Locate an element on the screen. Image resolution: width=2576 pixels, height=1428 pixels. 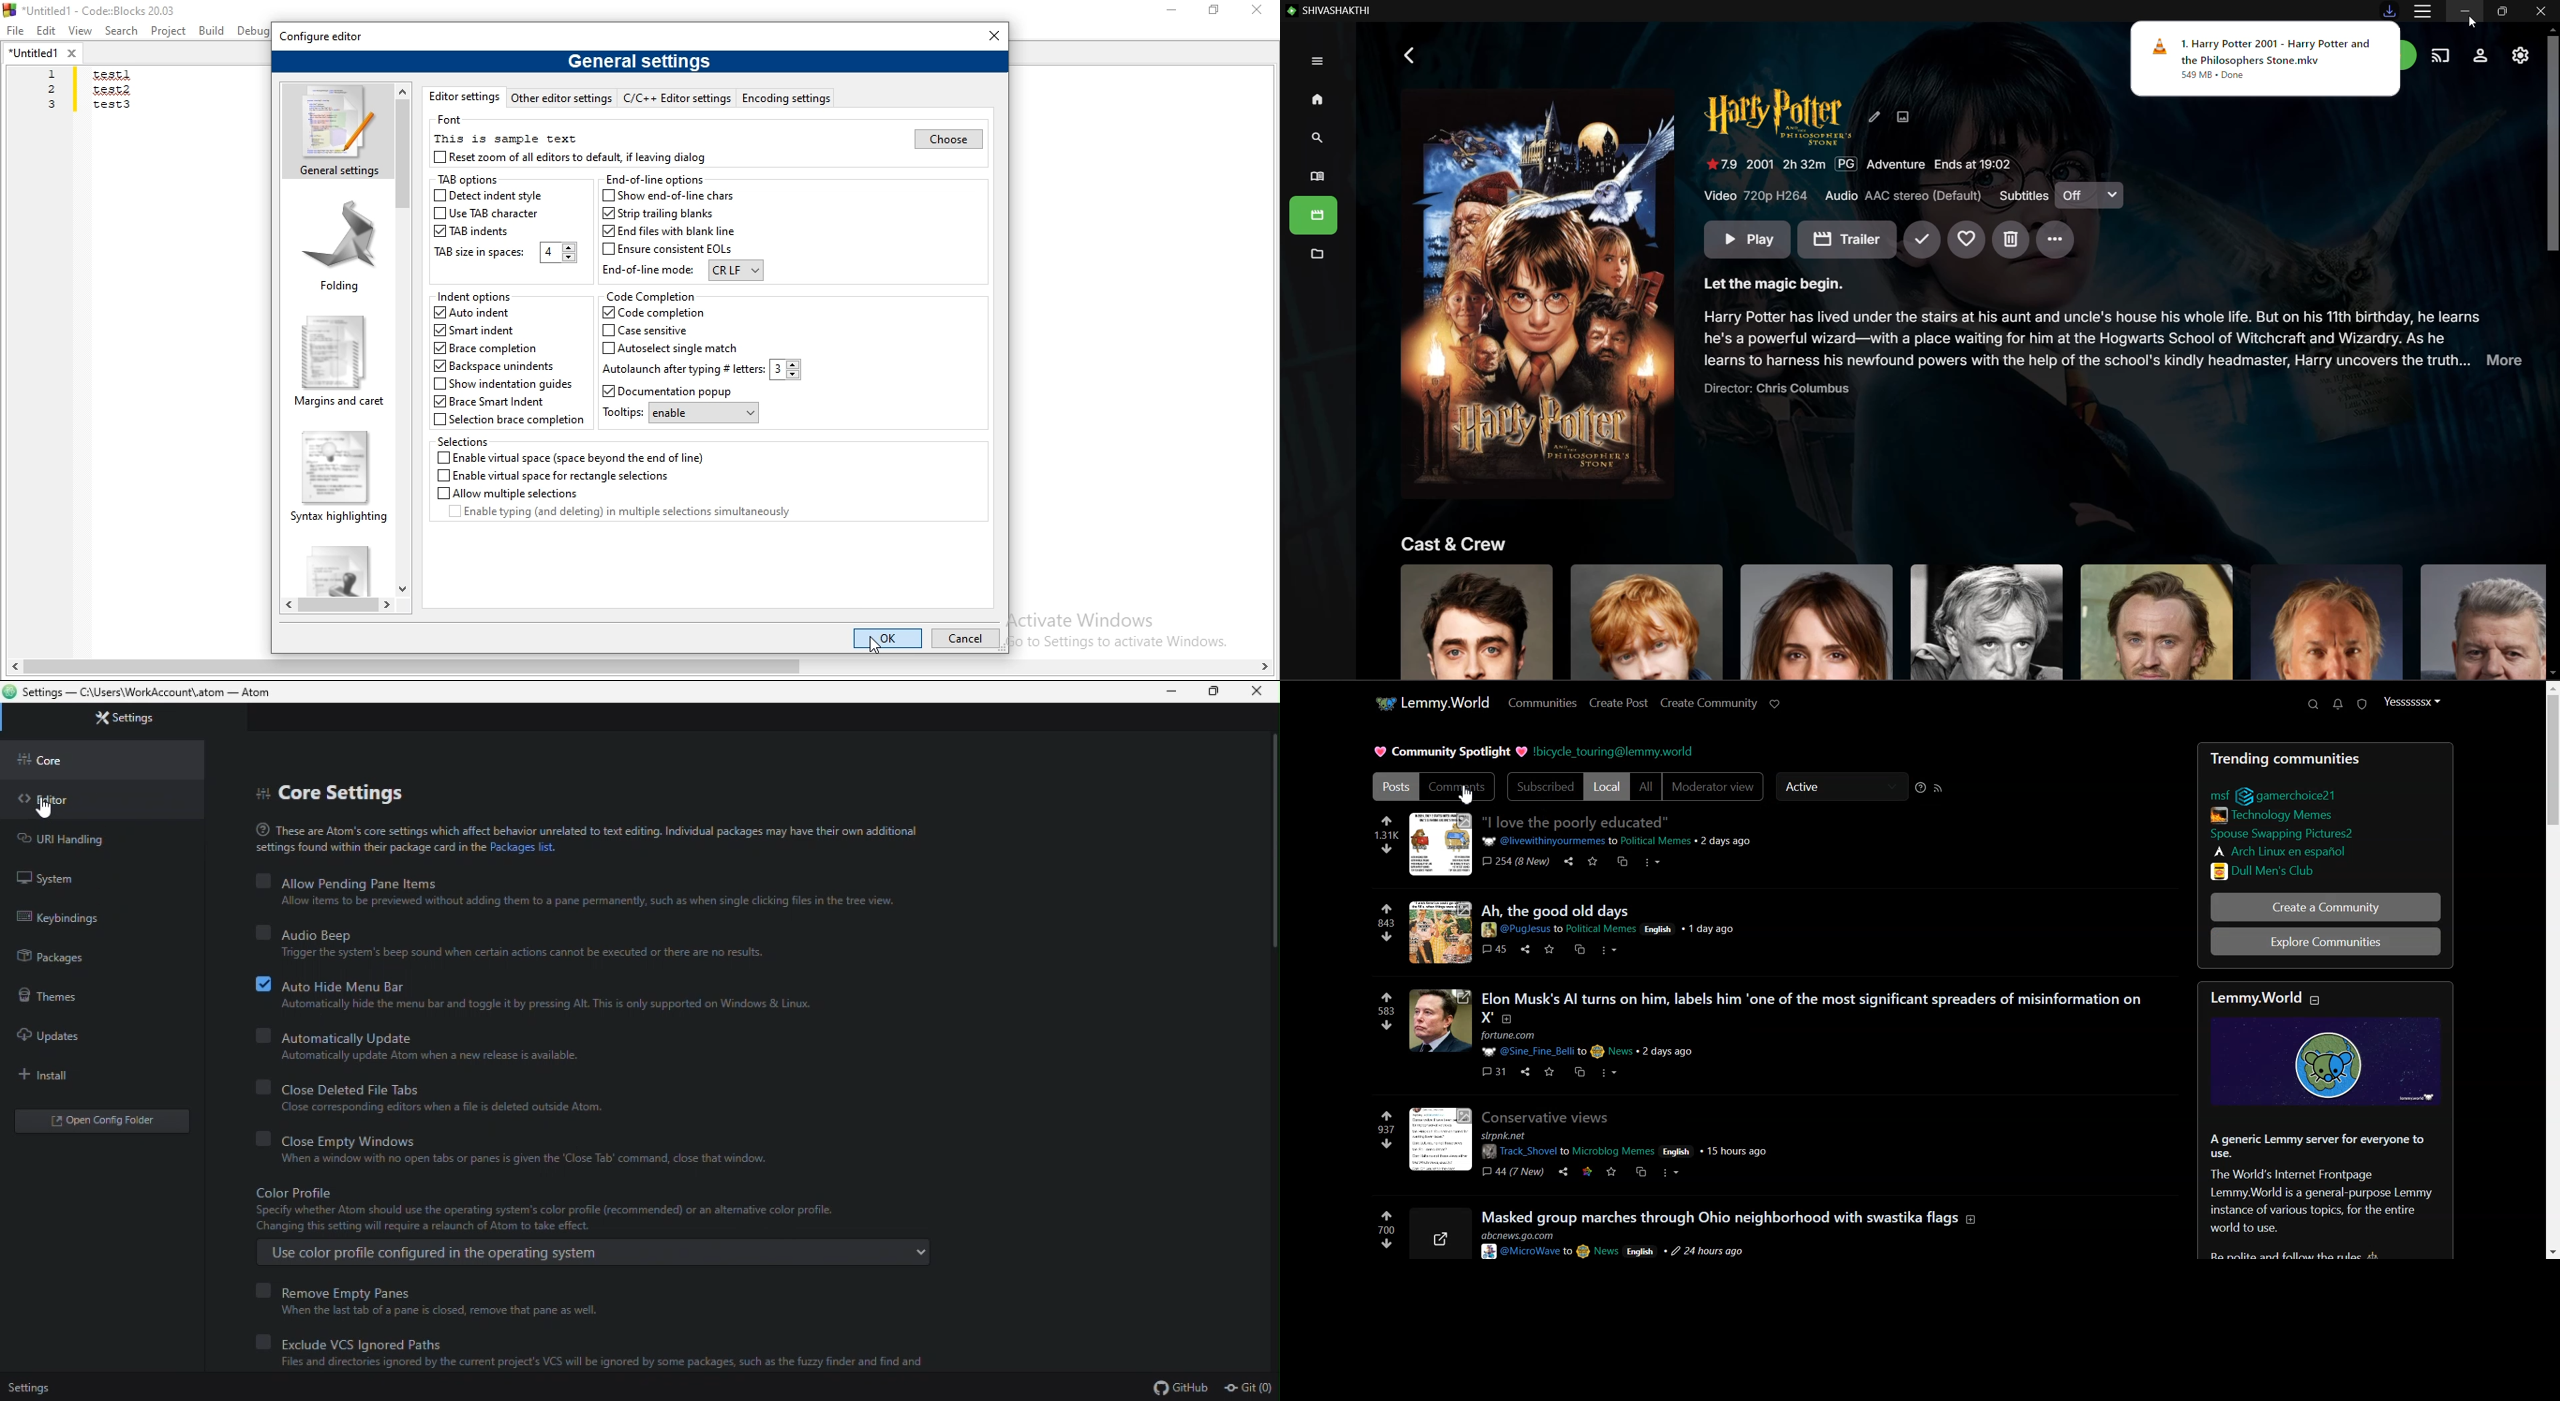
843 is located at coordinates (1385, 922).